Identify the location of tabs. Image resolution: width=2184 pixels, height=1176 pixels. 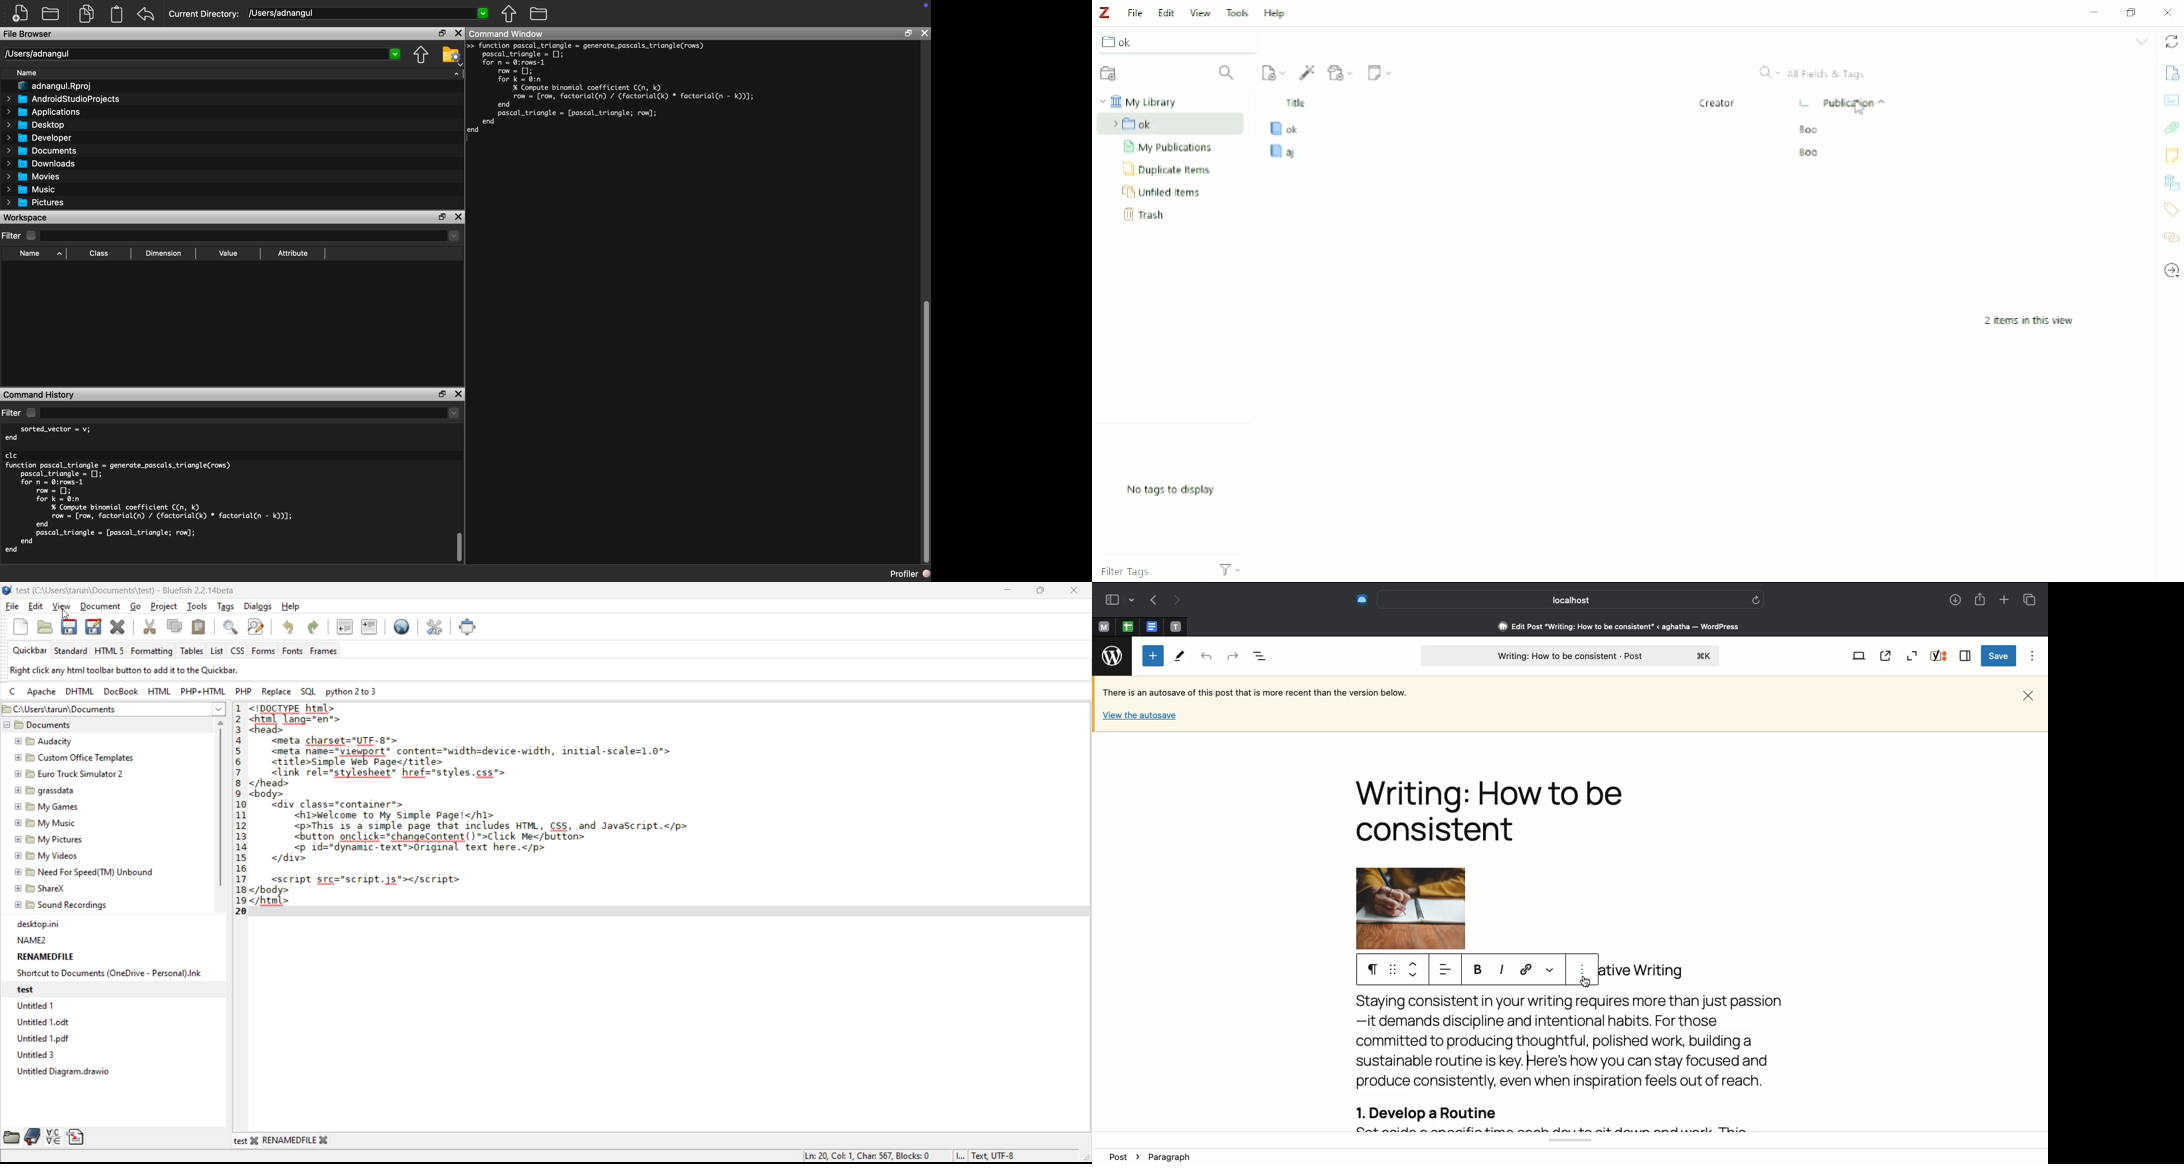
(283, 1142).